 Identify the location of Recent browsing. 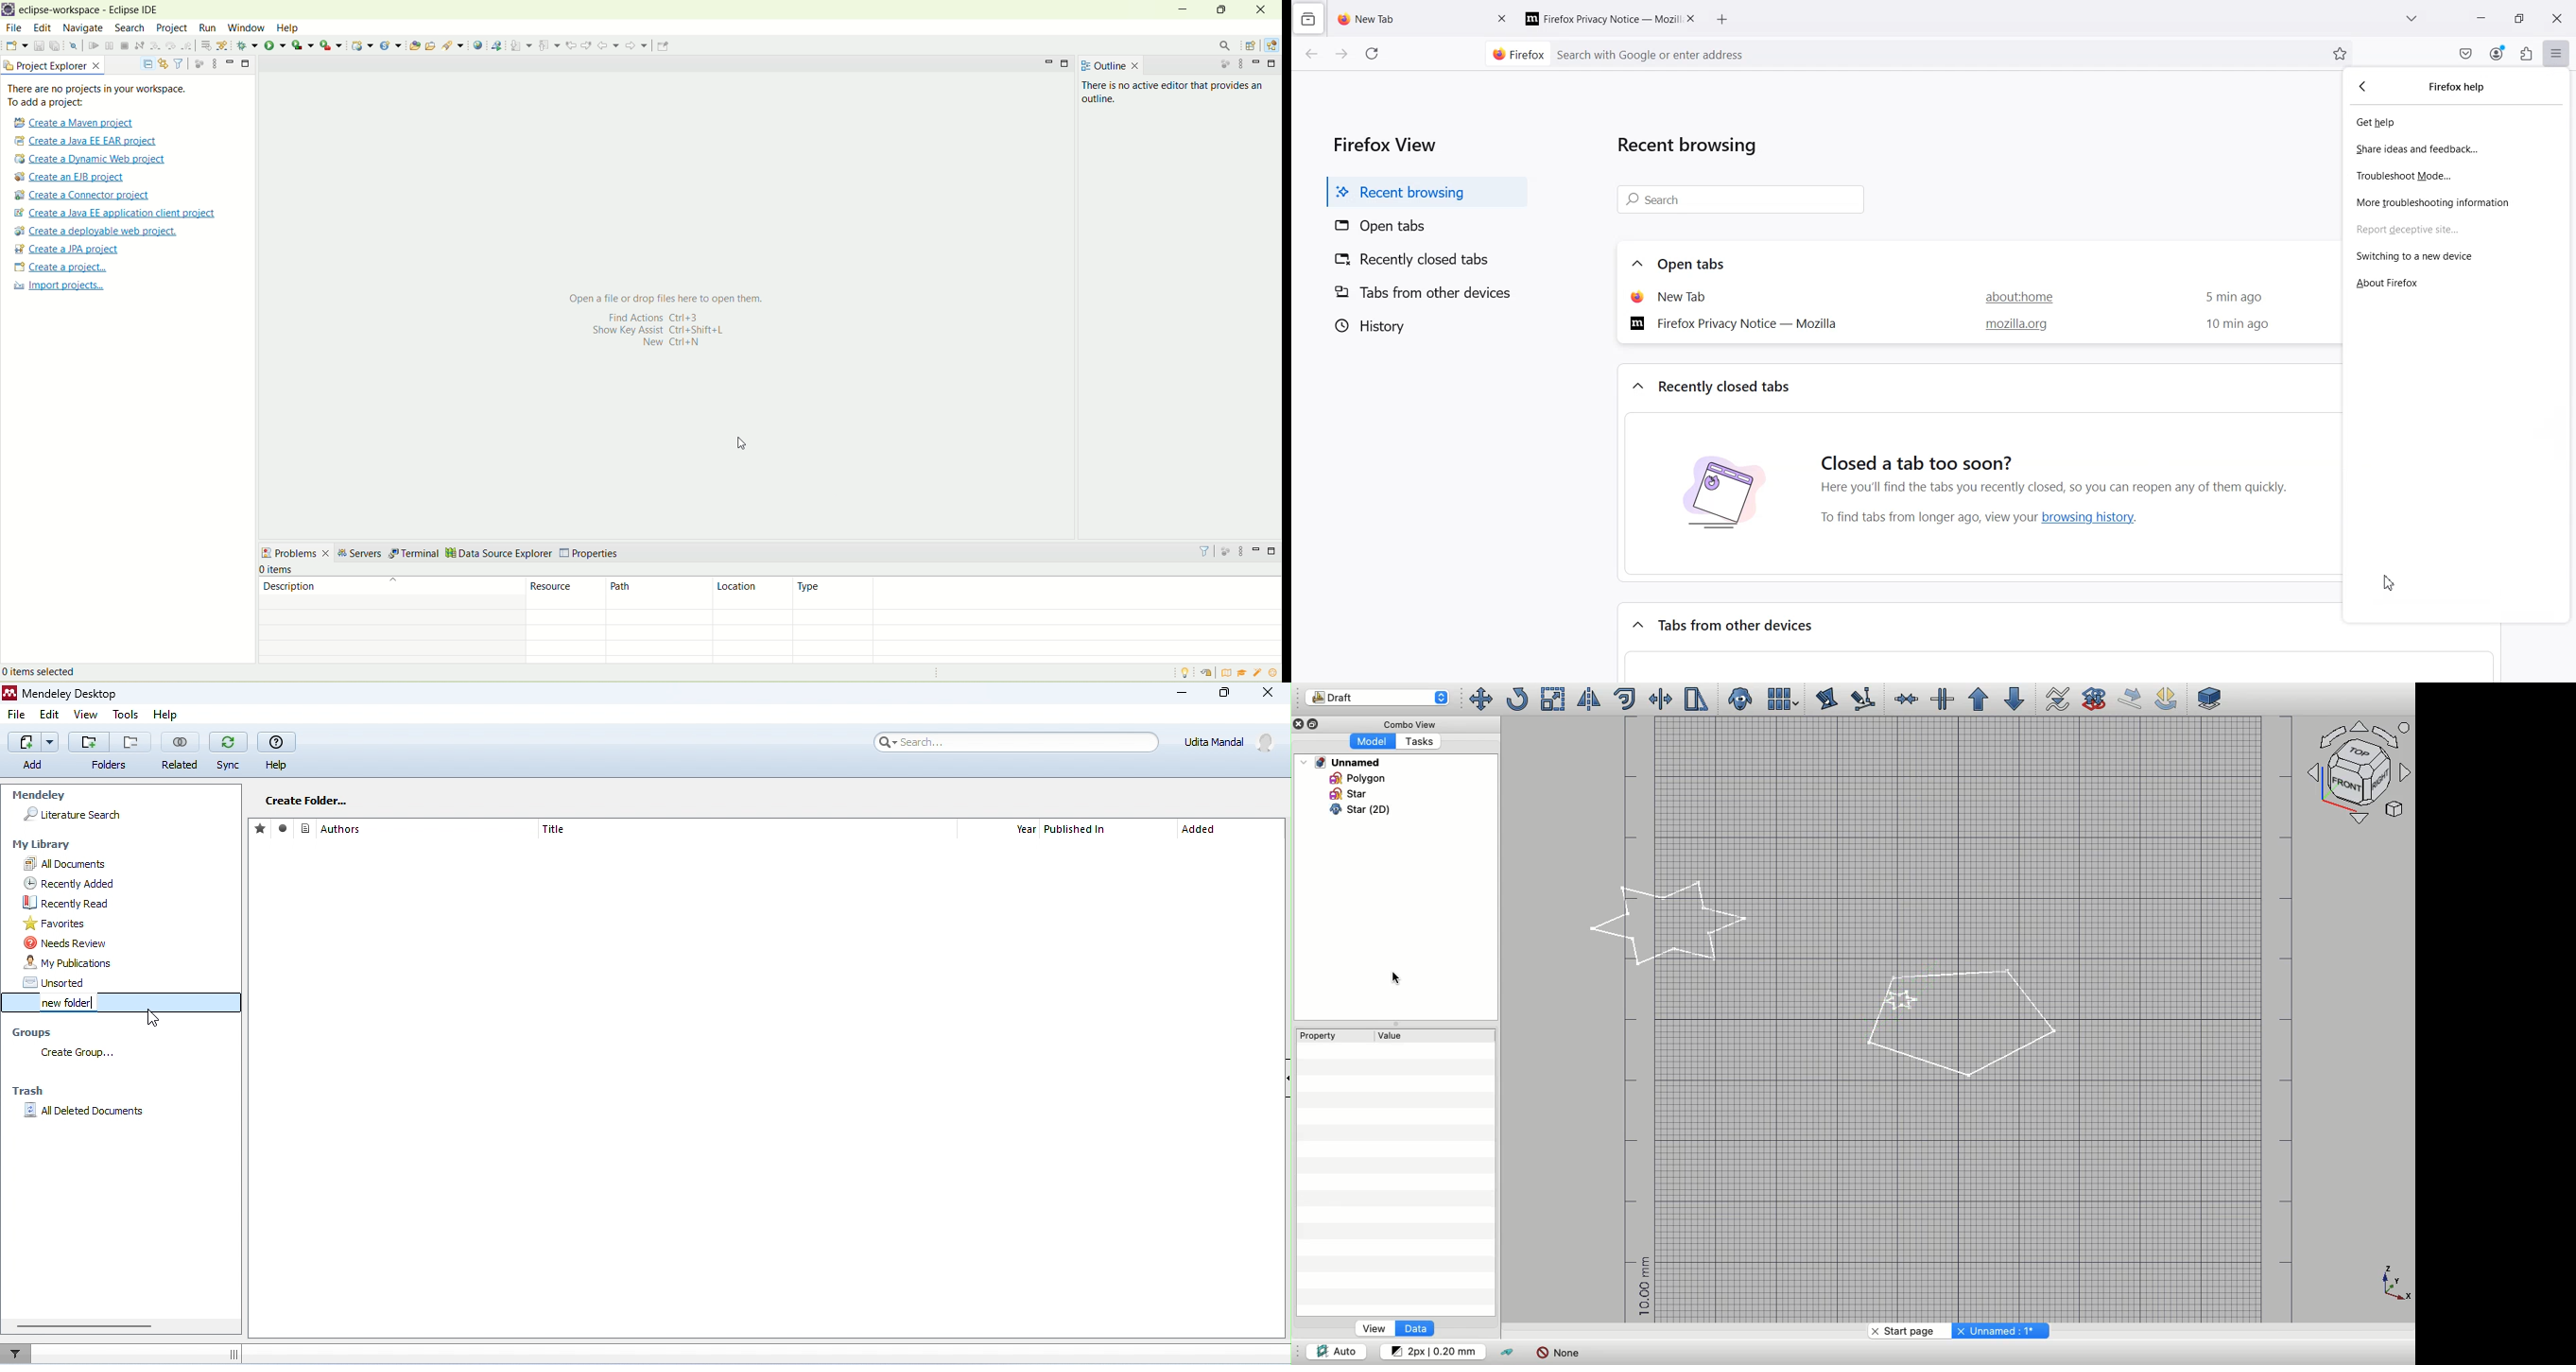
(1422, 191).